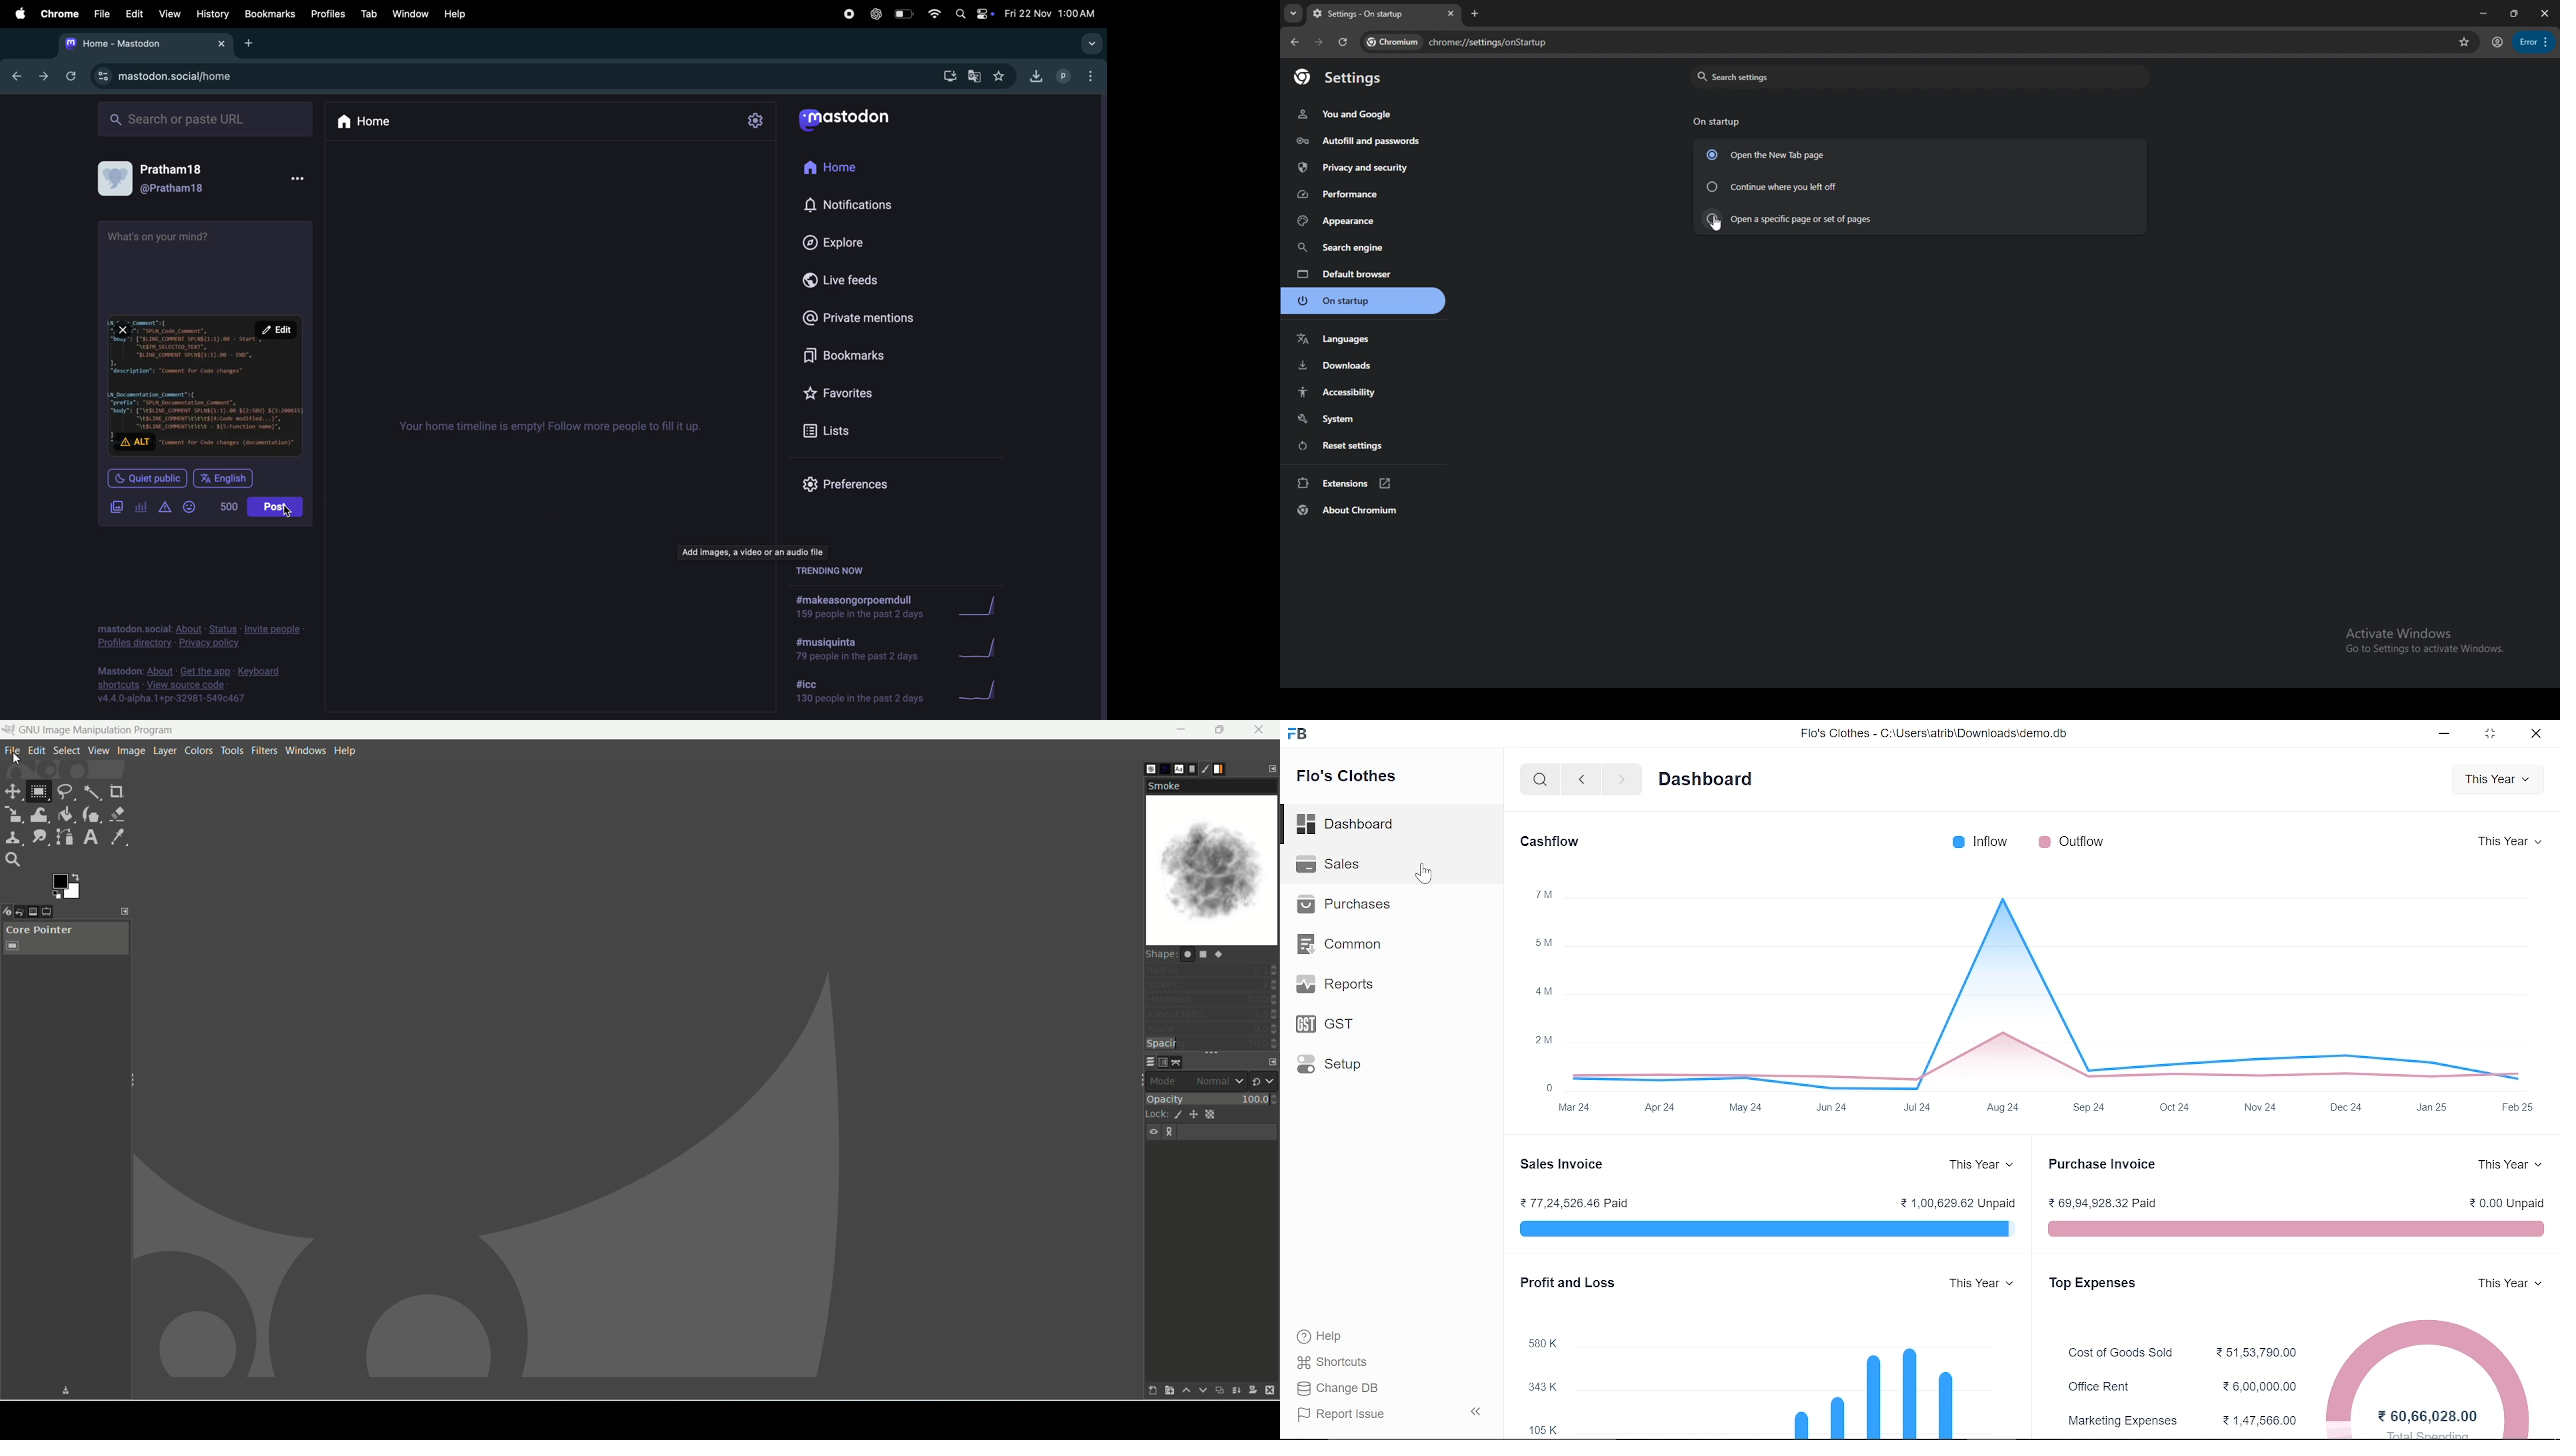 The width and height of the screenshot is (2576, 1456). I want to click on 105K, so click(1545, 1428).